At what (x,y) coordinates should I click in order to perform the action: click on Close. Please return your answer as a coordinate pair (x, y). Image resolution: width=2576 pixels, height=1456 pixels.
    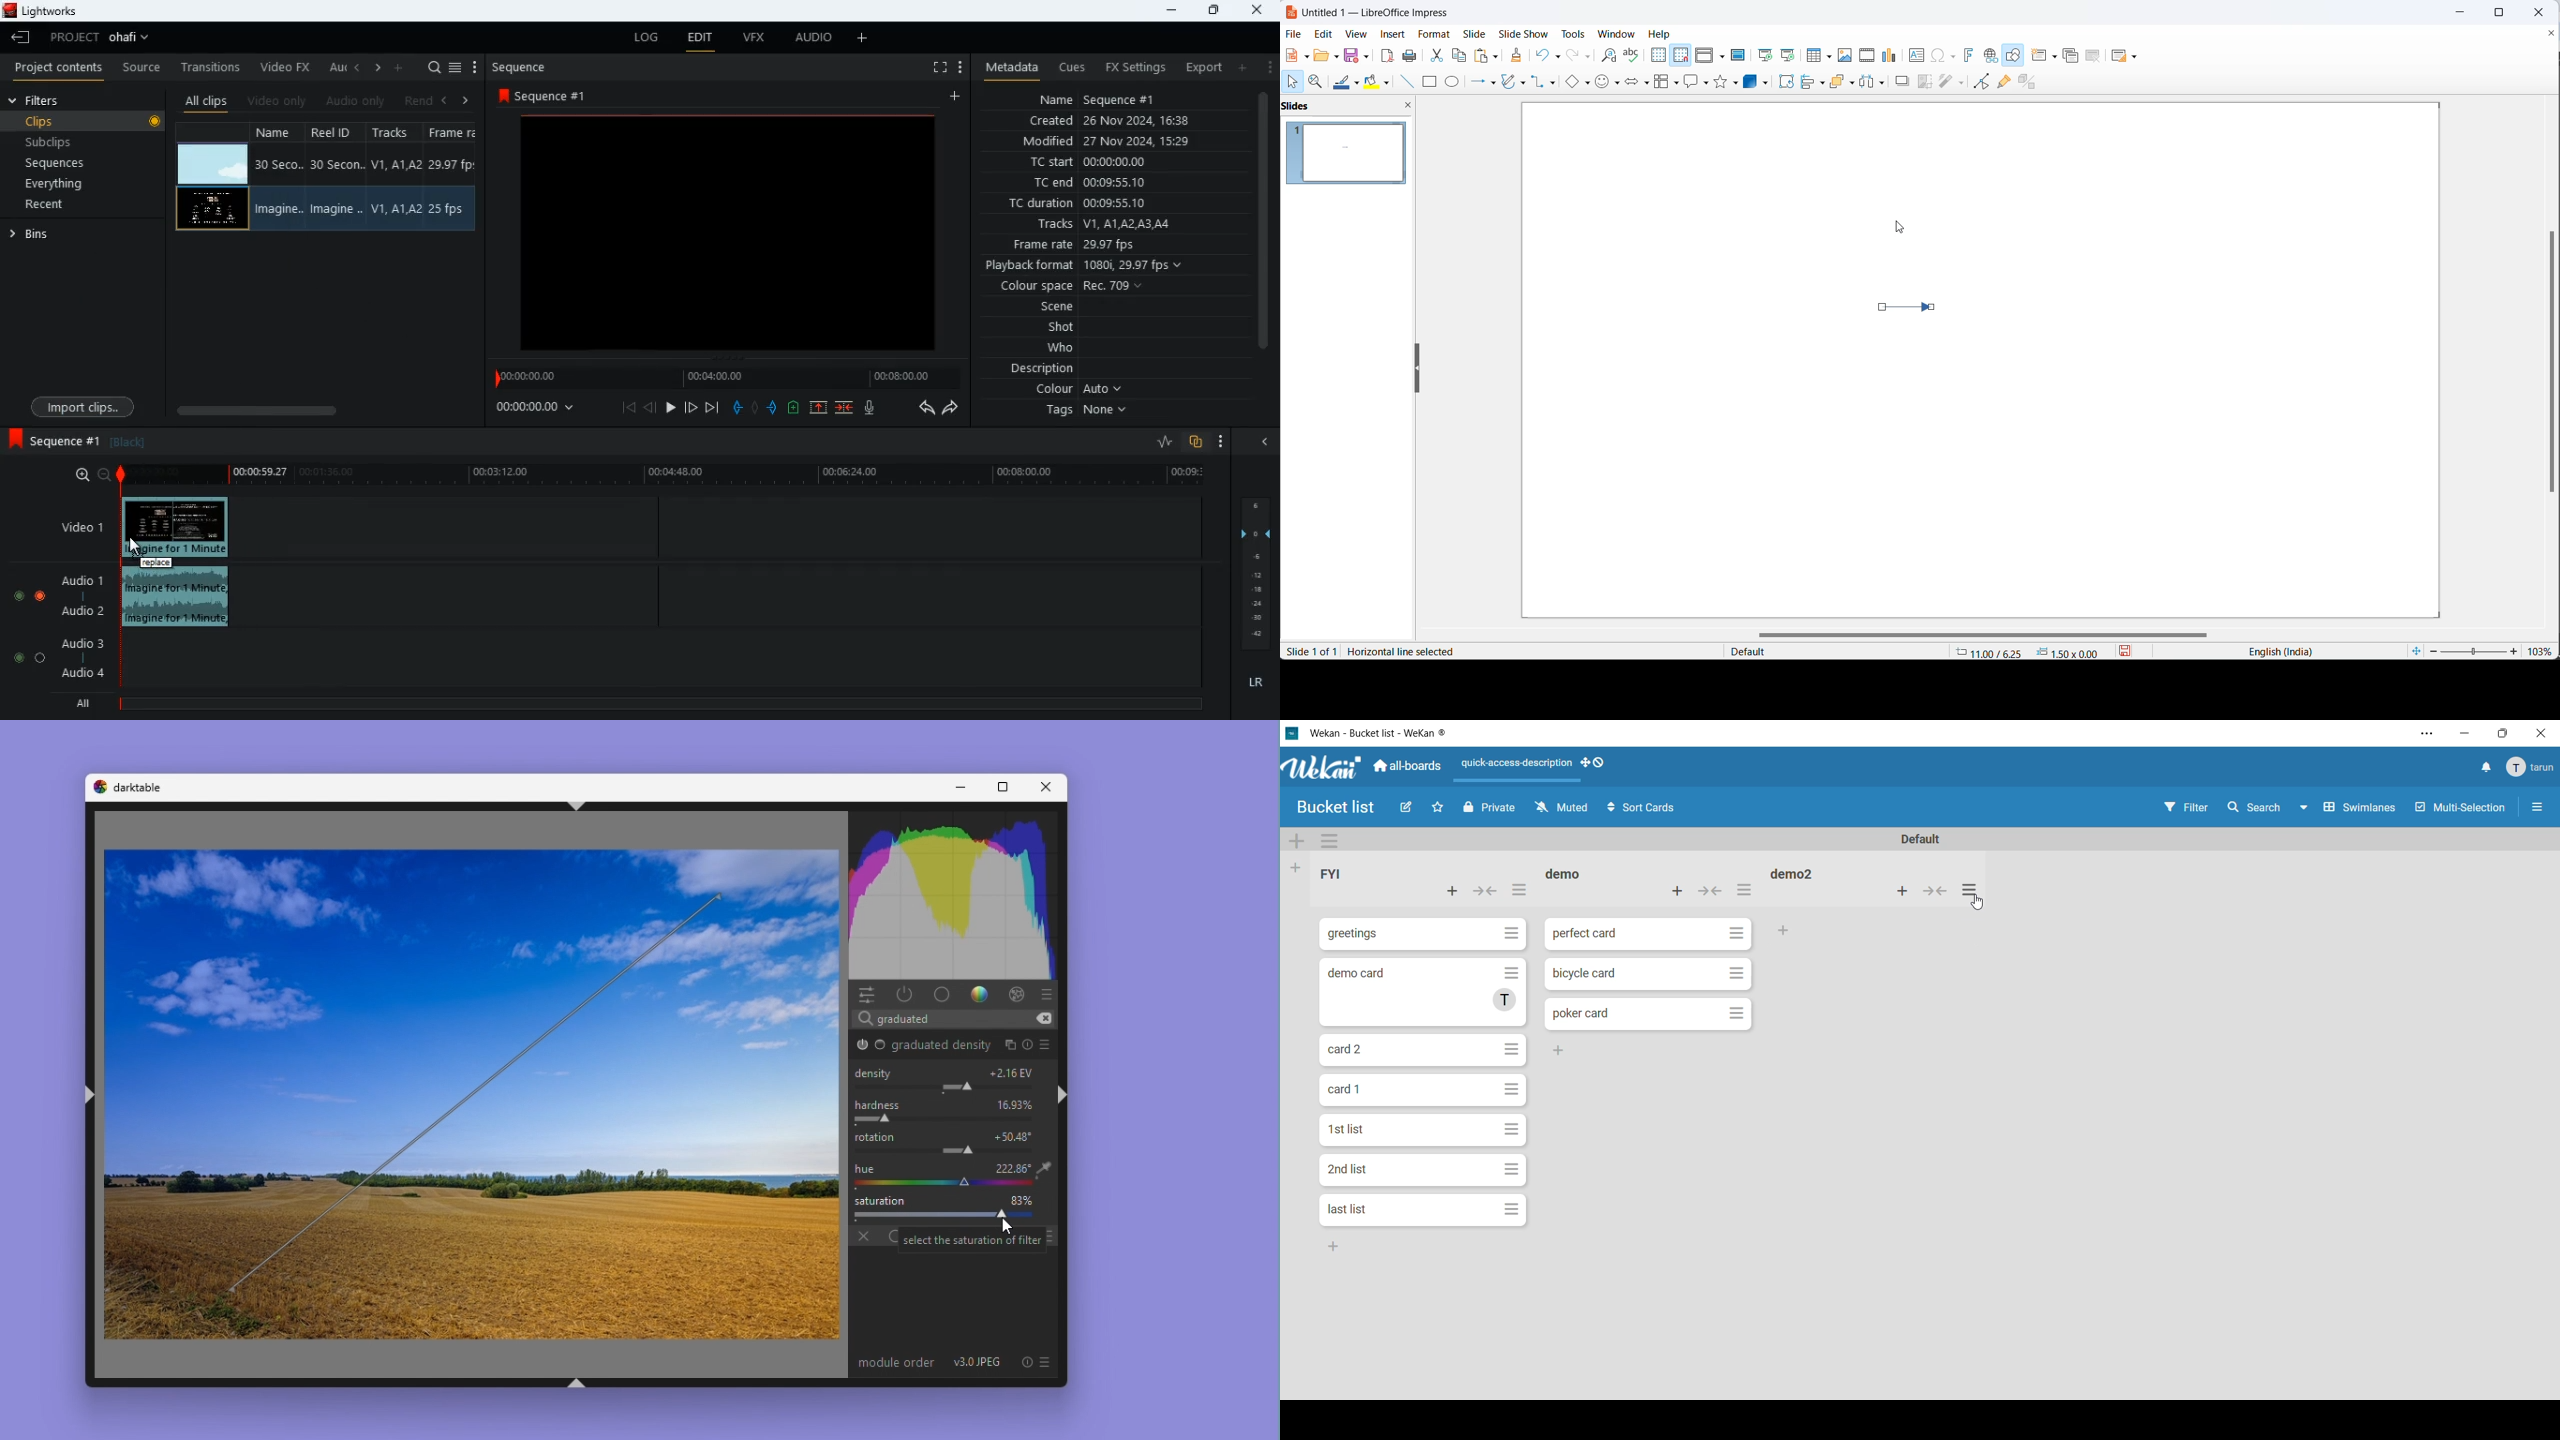
    Looking at the image, I should click on (1258, 10).